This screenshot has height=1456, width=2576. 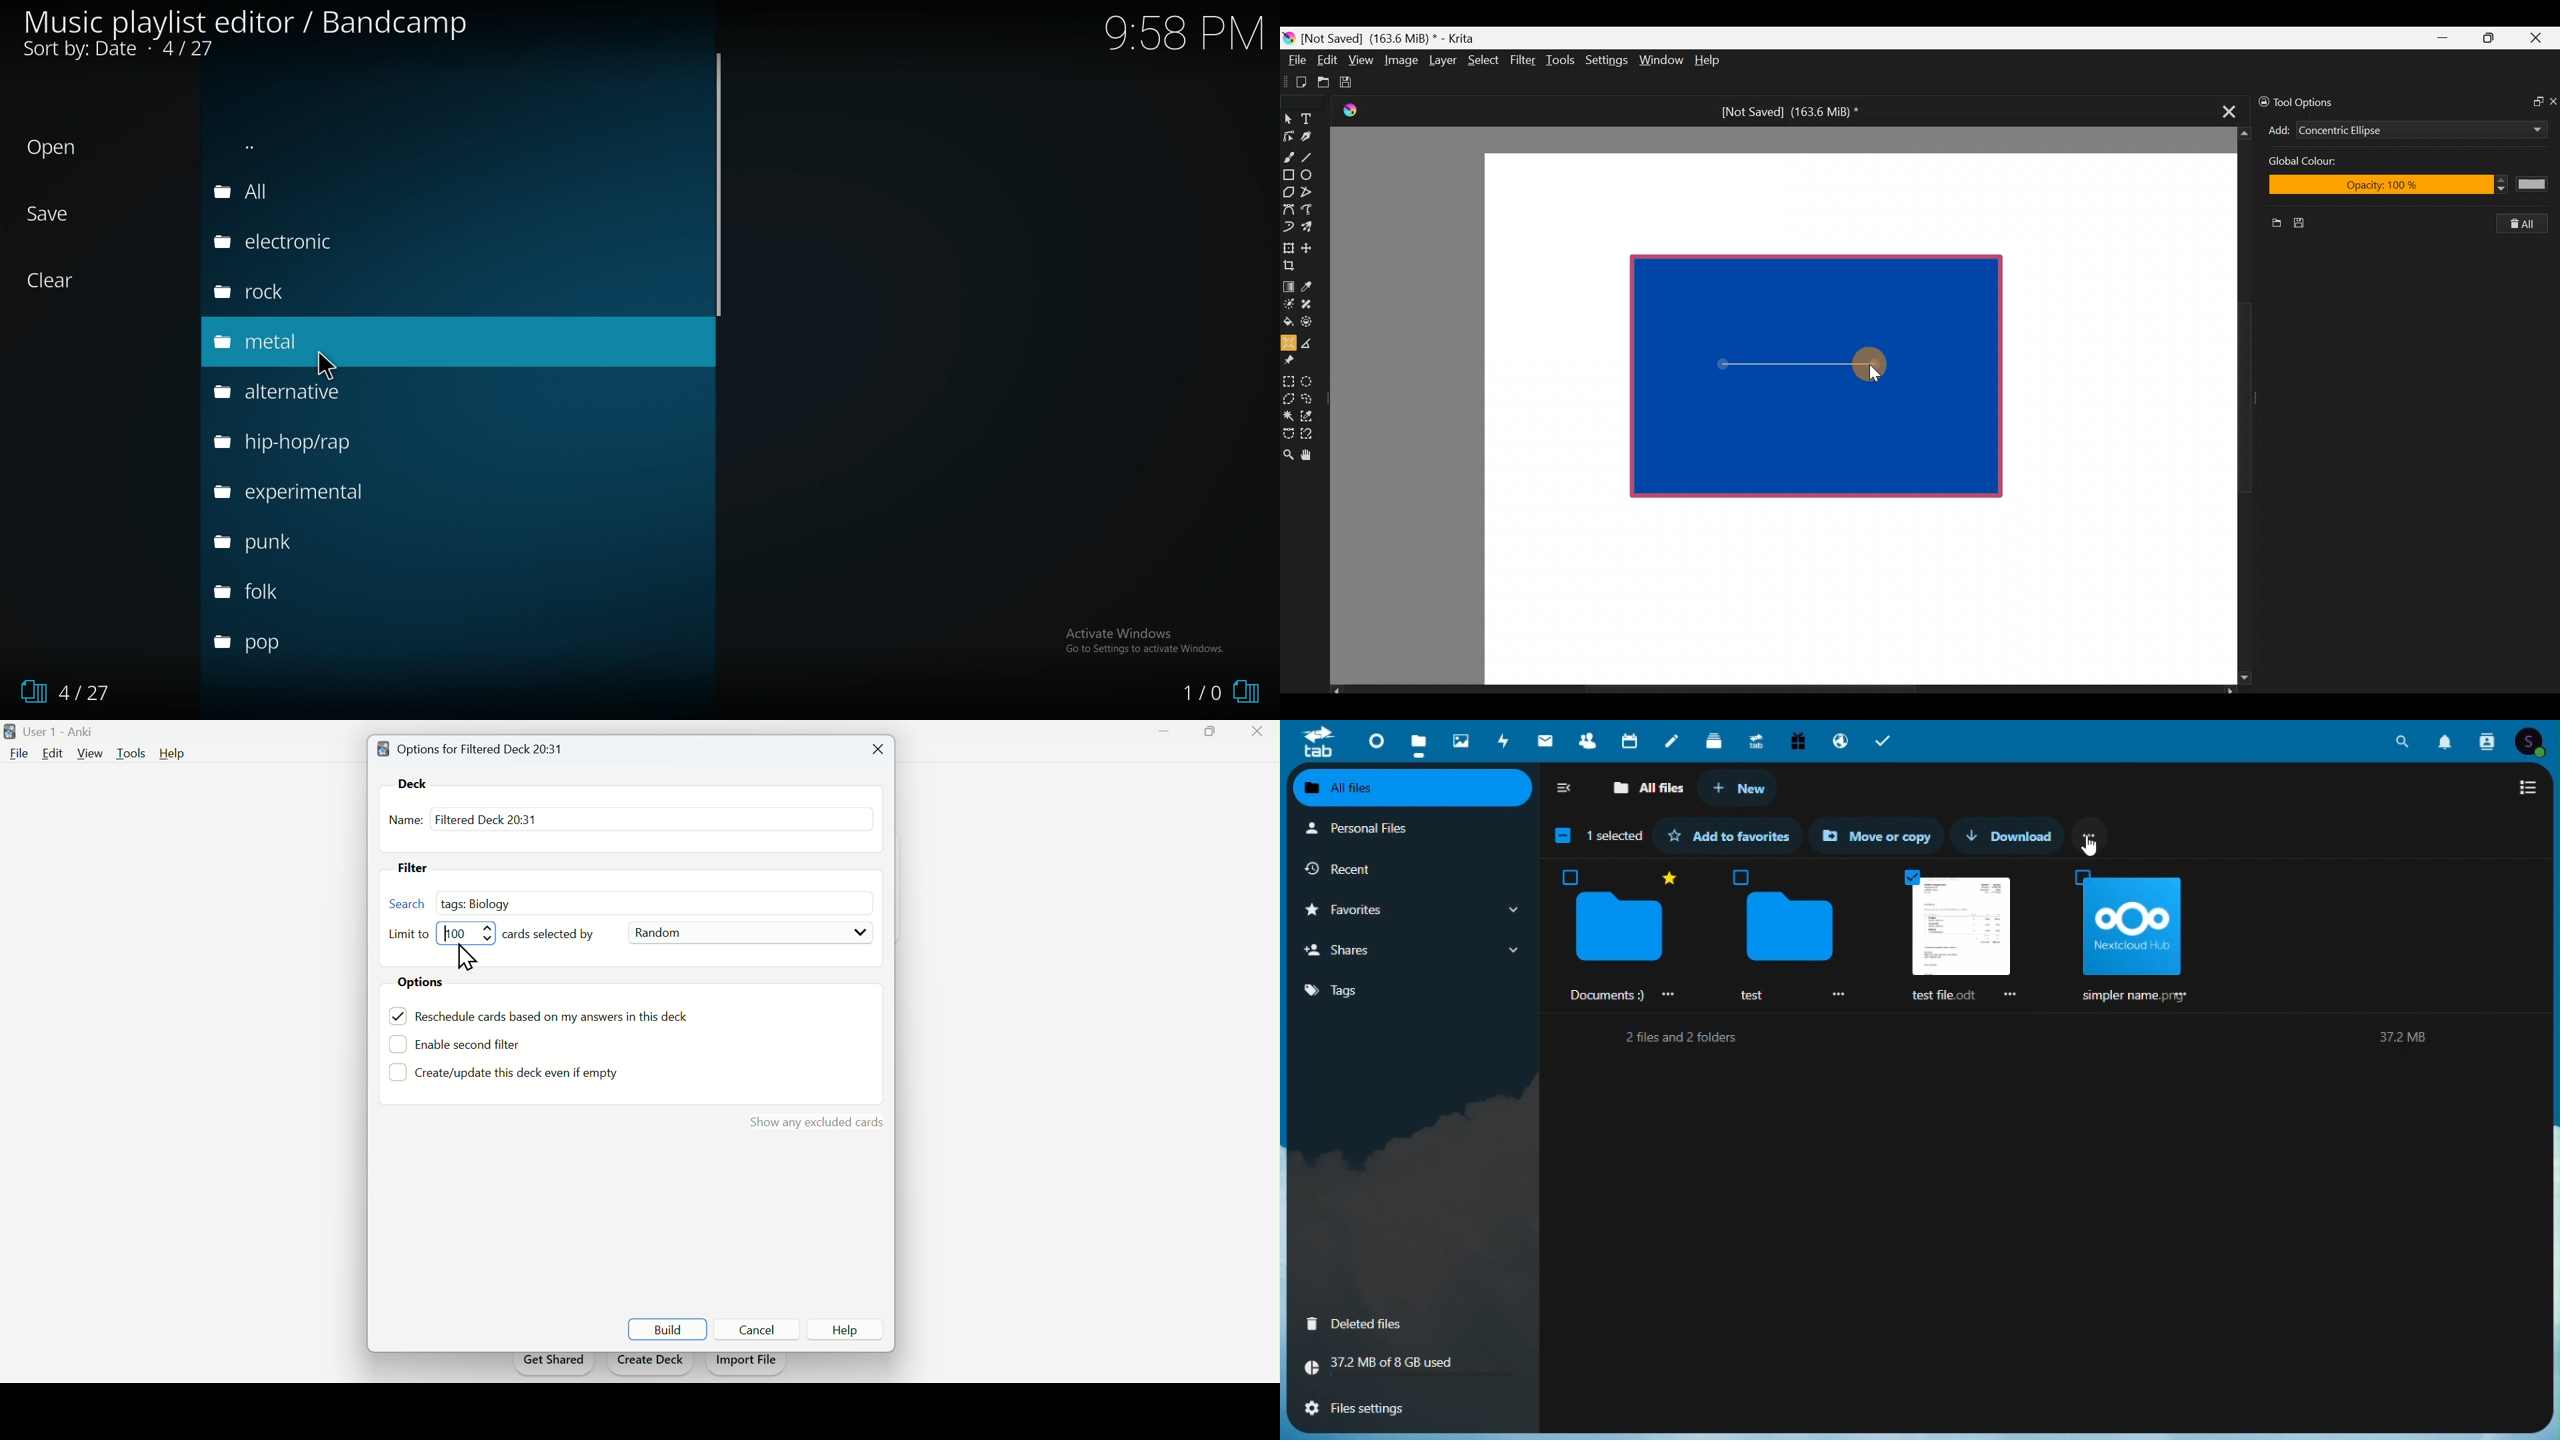 I want to click on tab, so click(x=1316, y=743).